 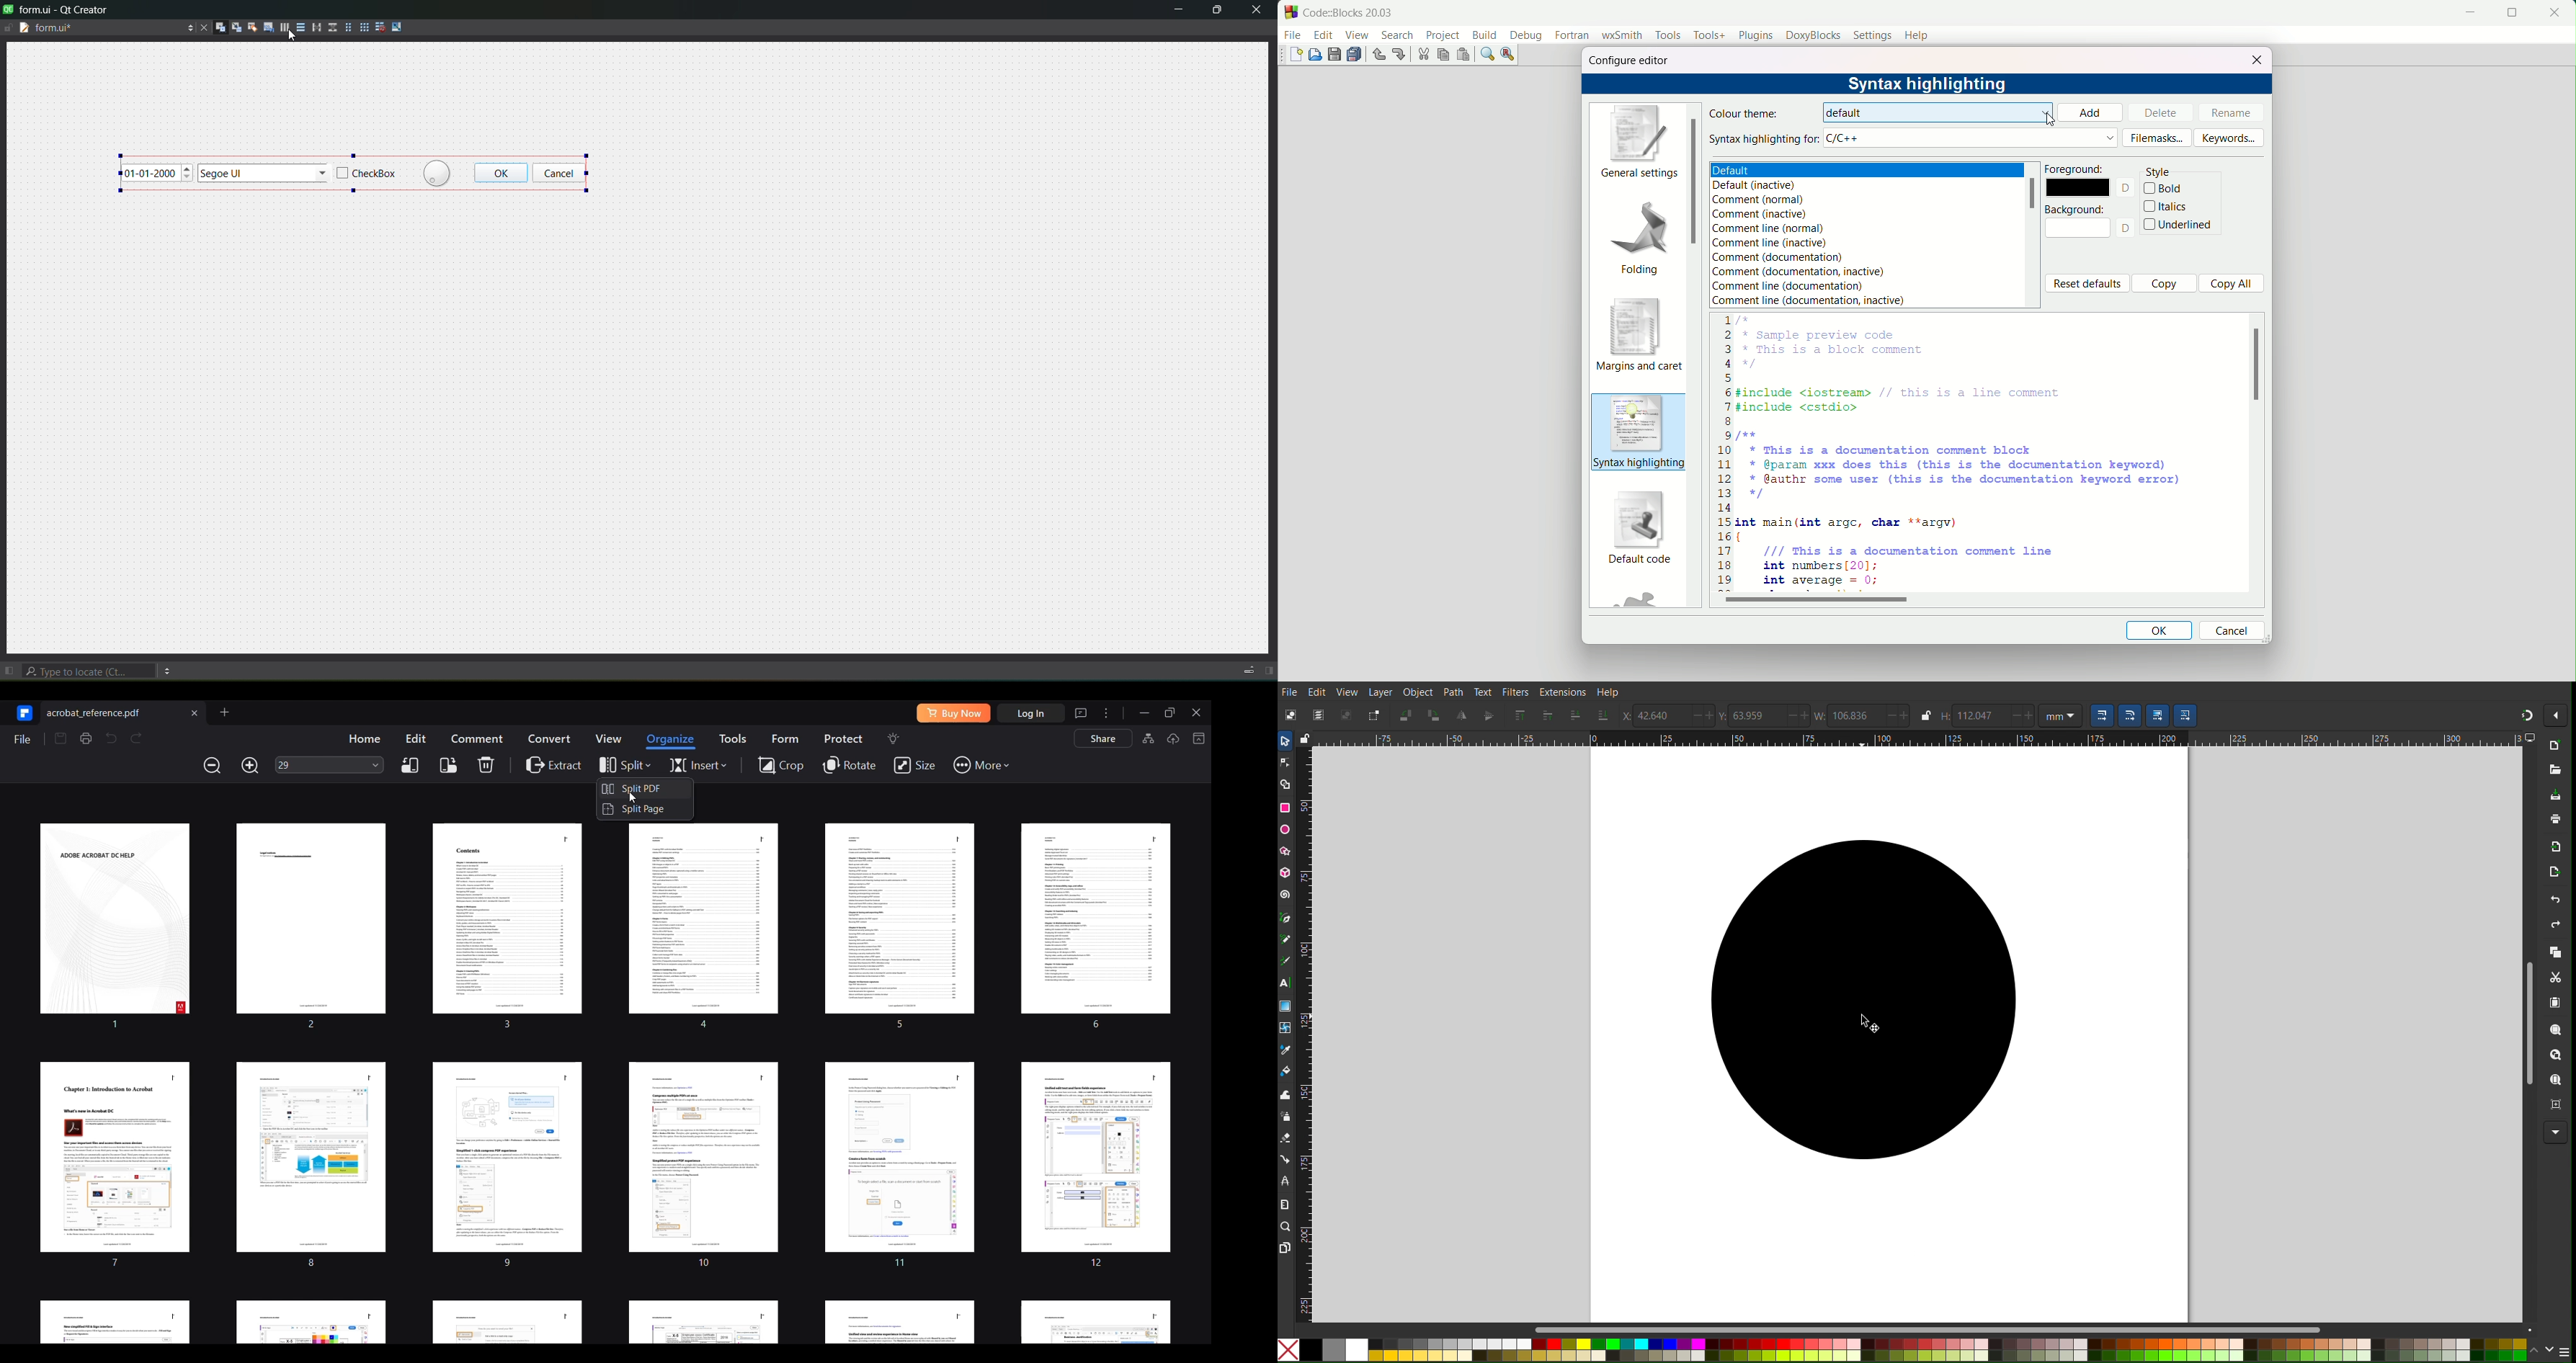 What do you see at coordinates (1759, 717) in the screenshot?
I see `63` at bounding box center [1759, 717].